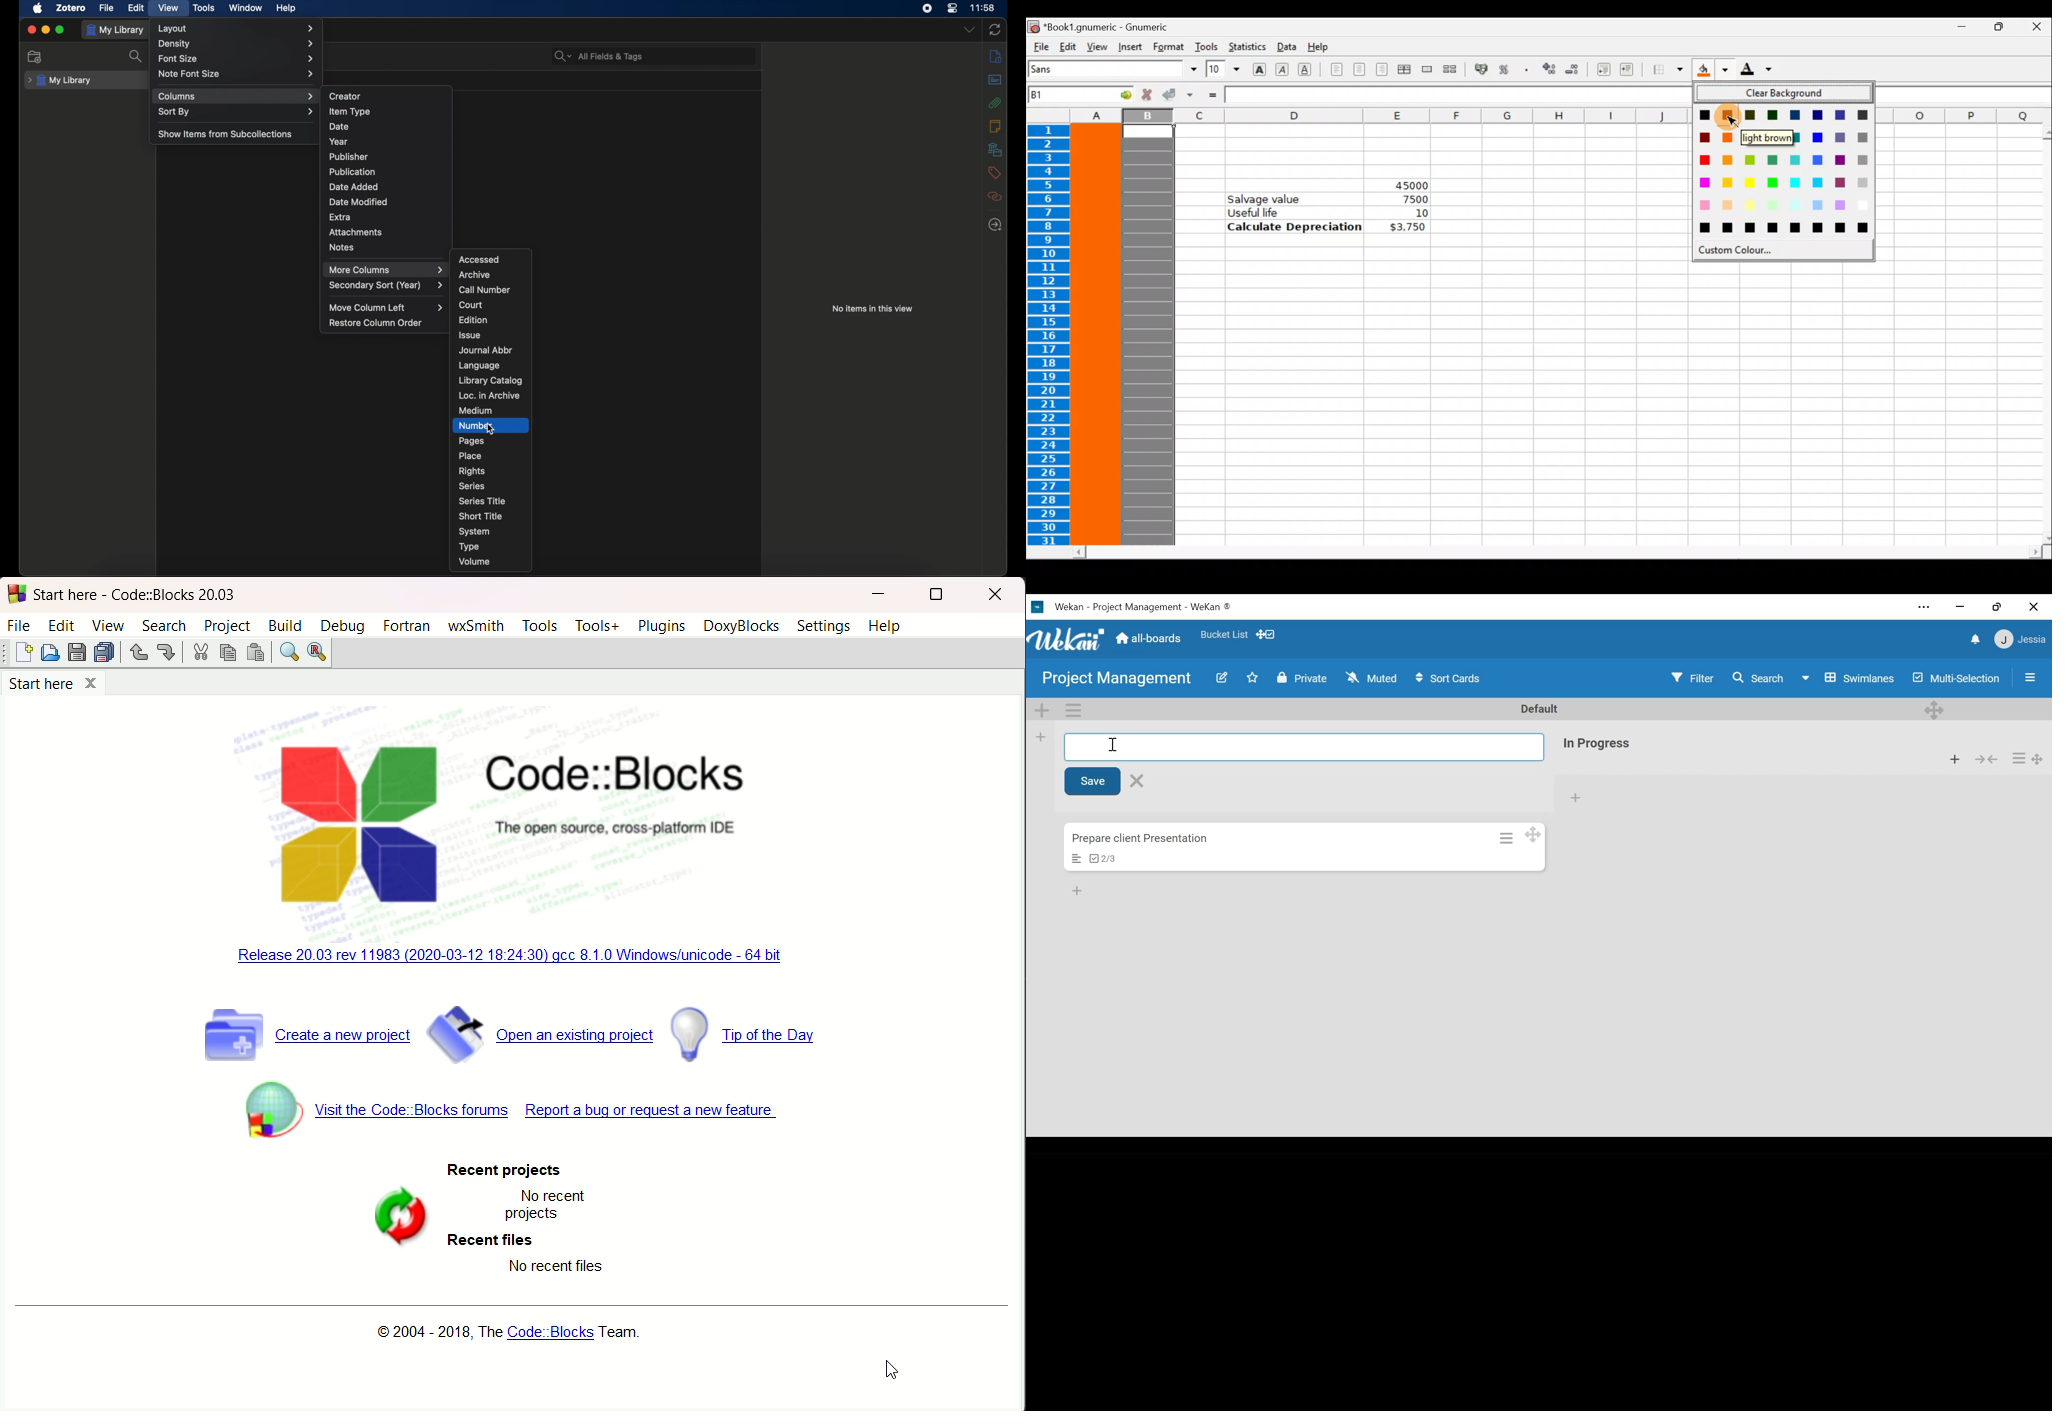 This screenshot has height=1428, width=2072. What do you see at coordinates (31, 29) in the screenshot?
I see `close` at bounding box center [31, 29].